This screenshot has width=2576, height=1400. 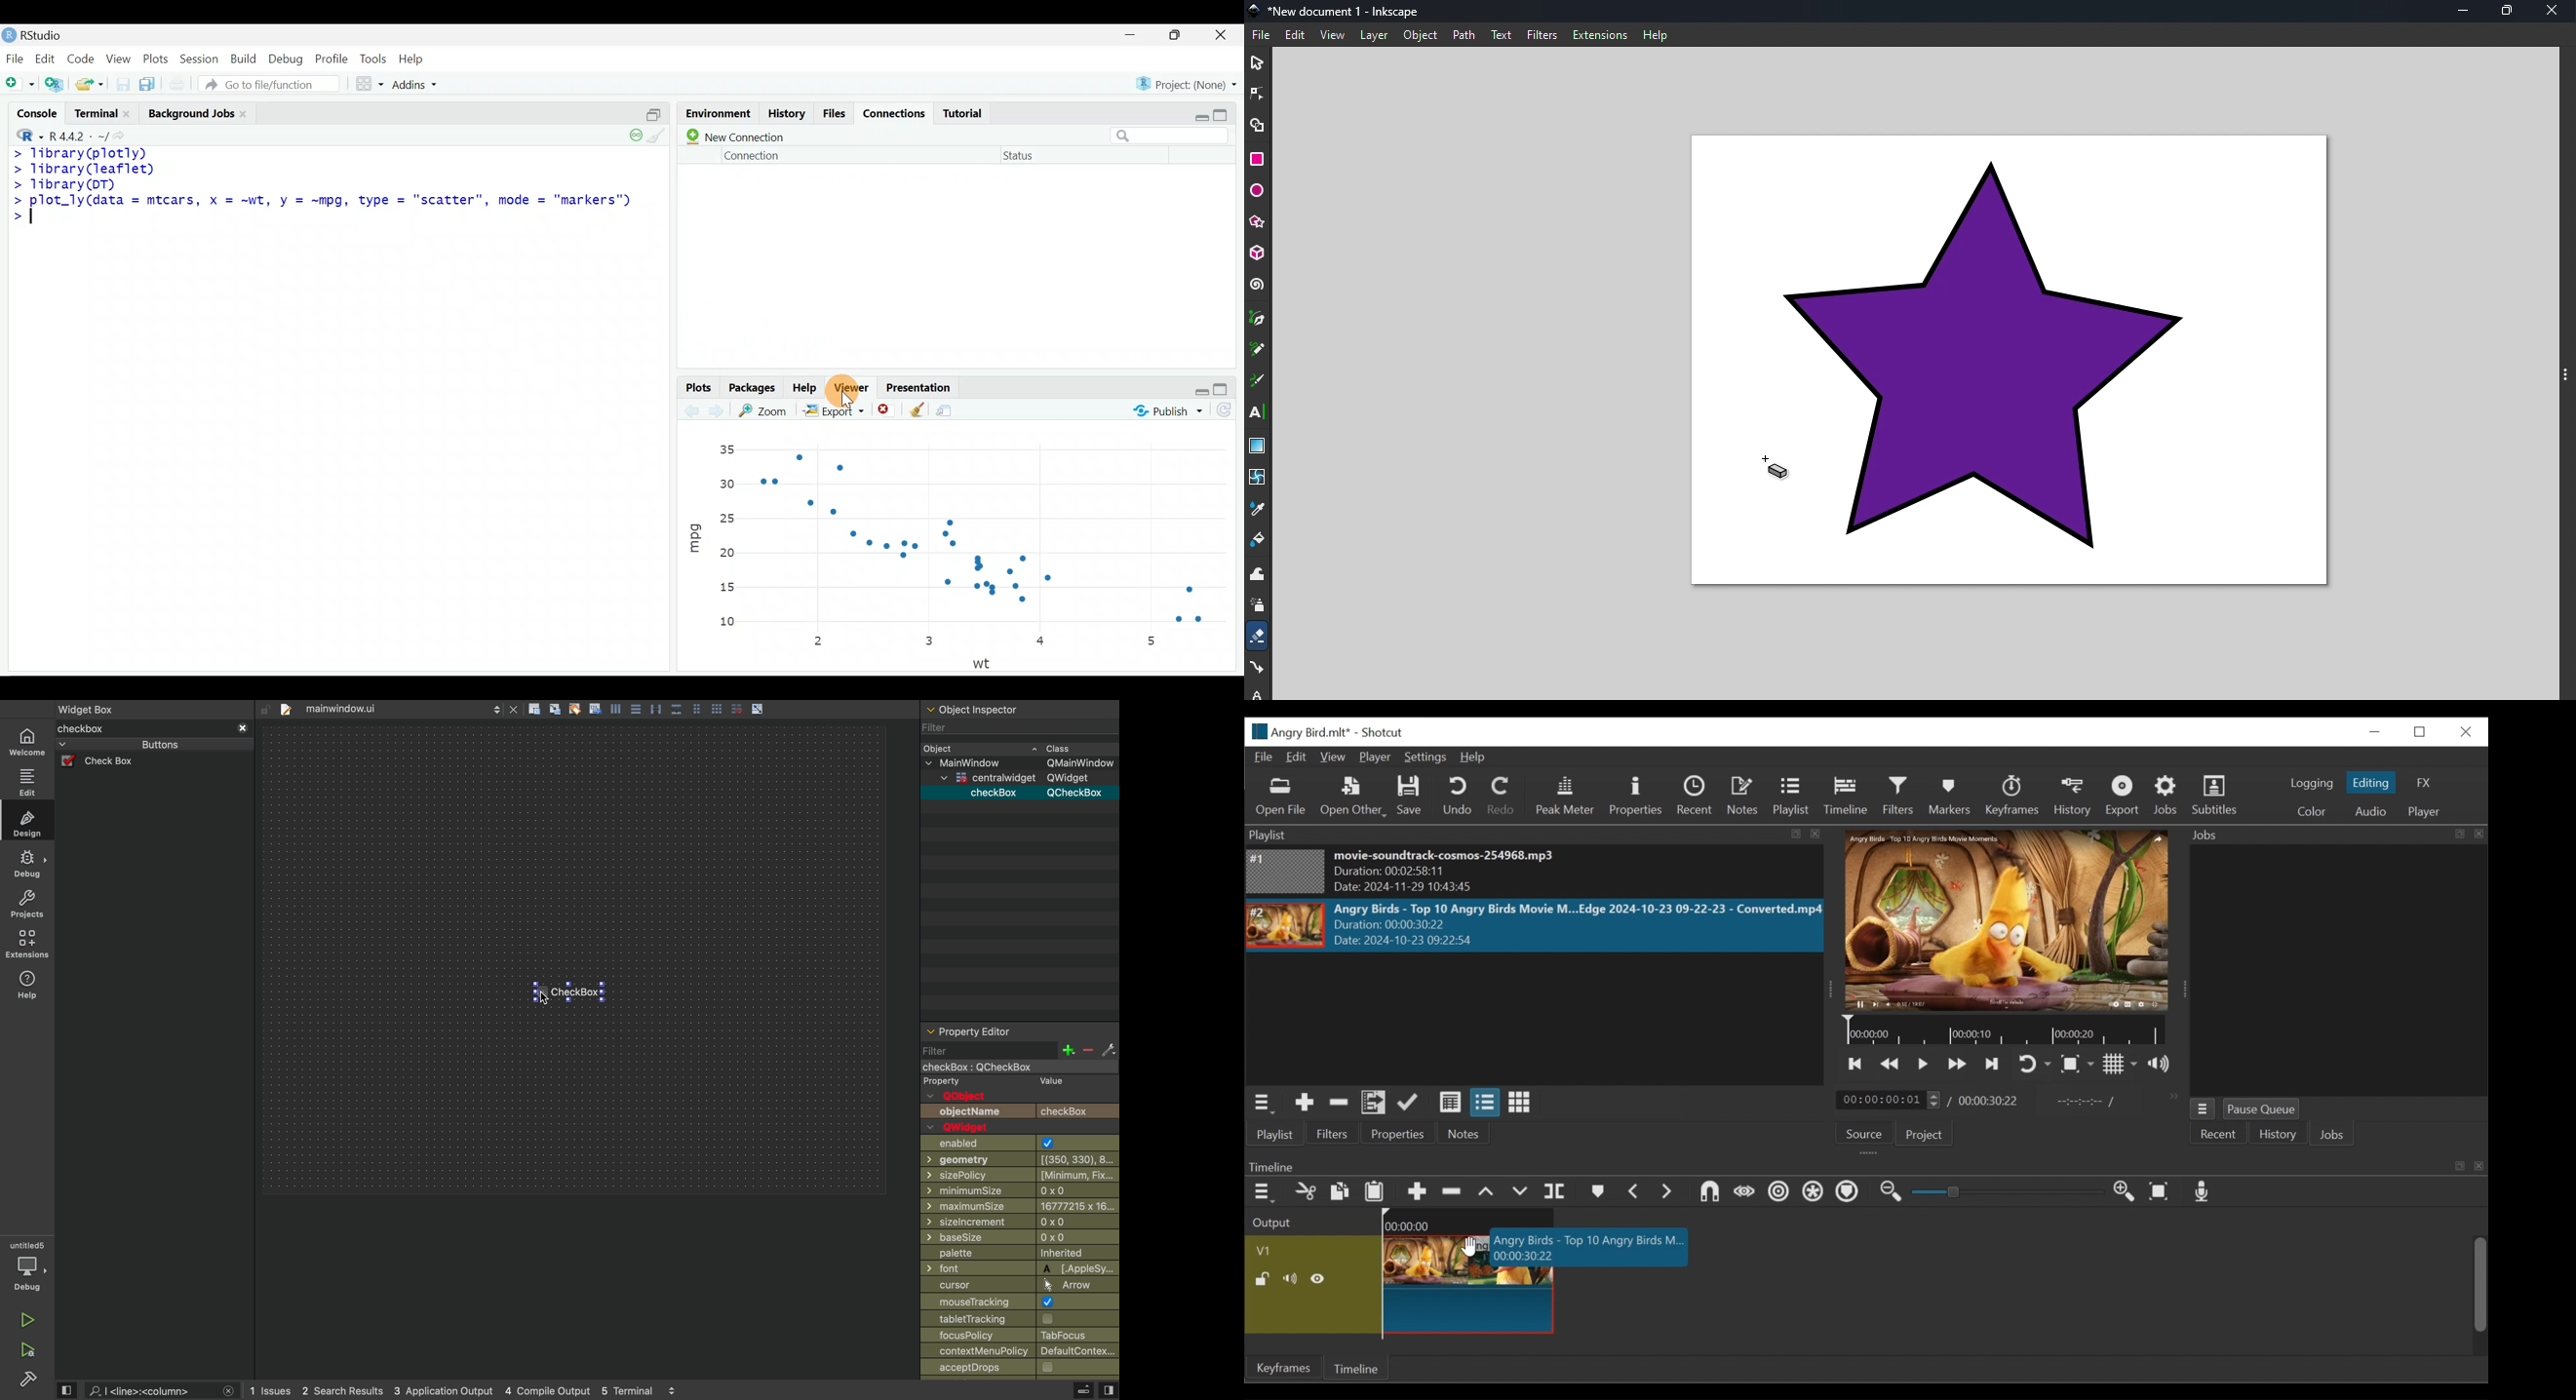 What do you see at coordinates (661, 139) in the screenshot?
I see `clear console` at bounding box center [661, 139].